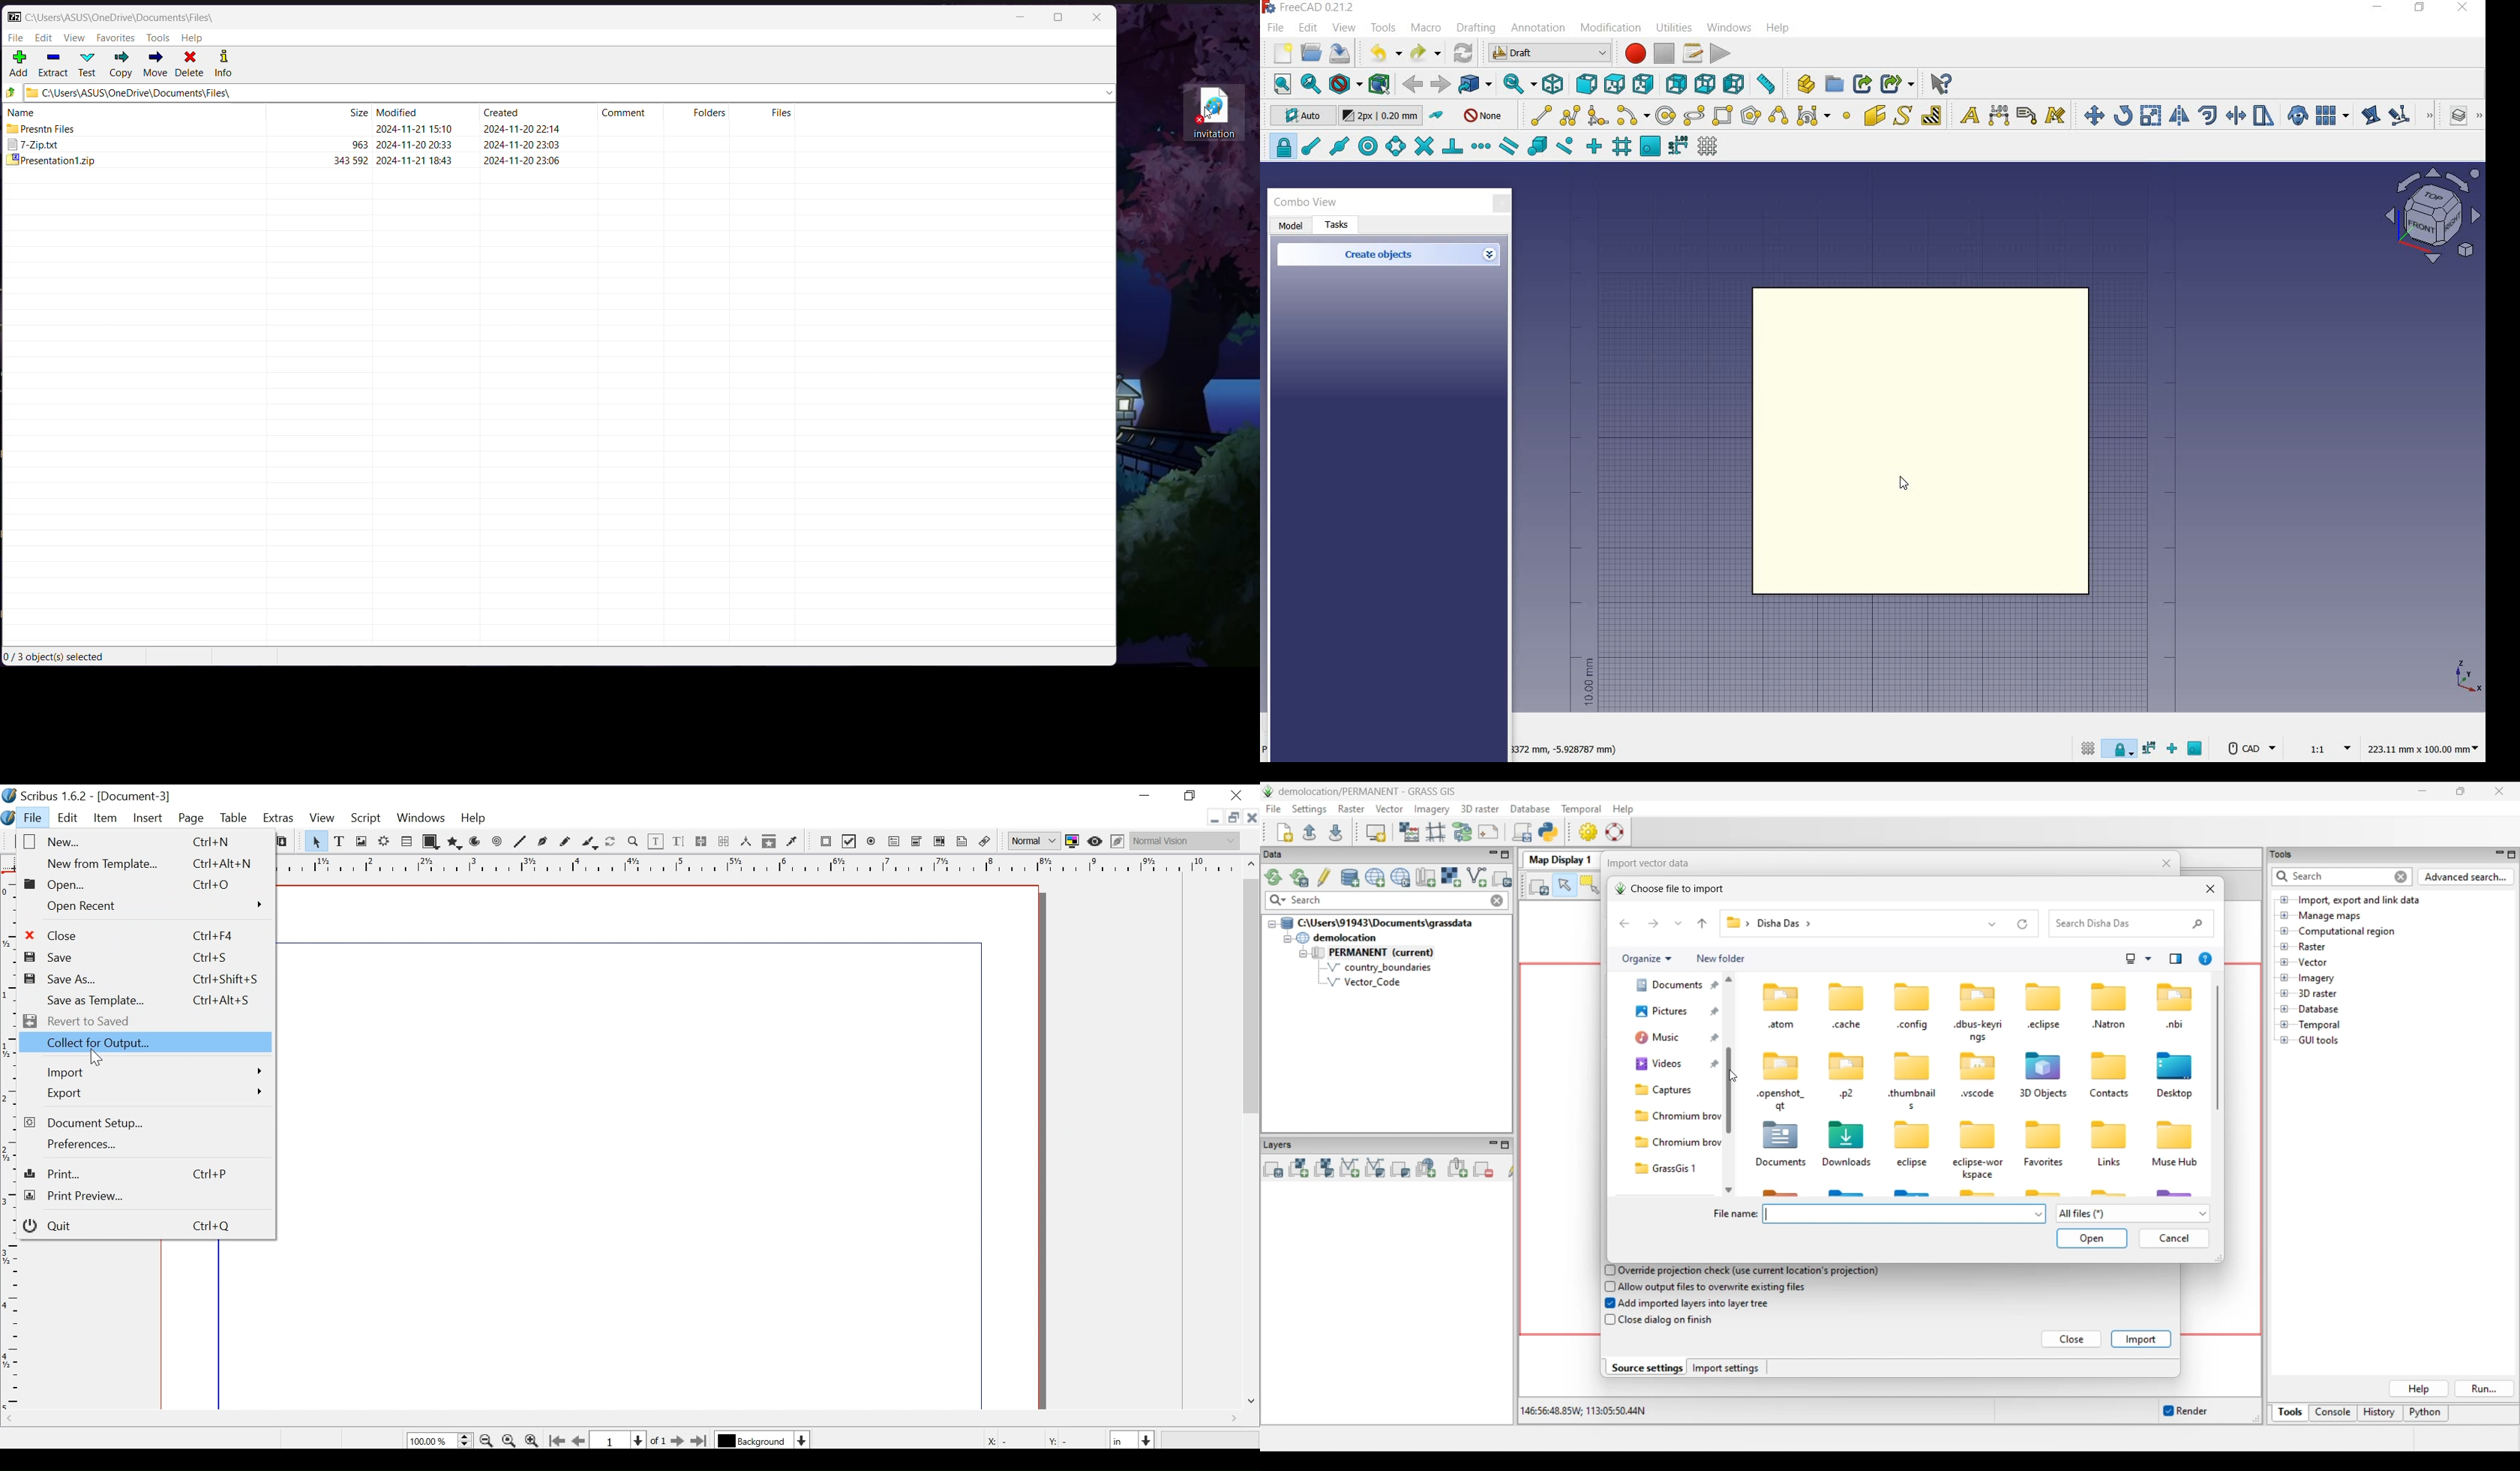 This screenshot has width=2520, height=1484. I want to click on Spiral, so click(497, 843).